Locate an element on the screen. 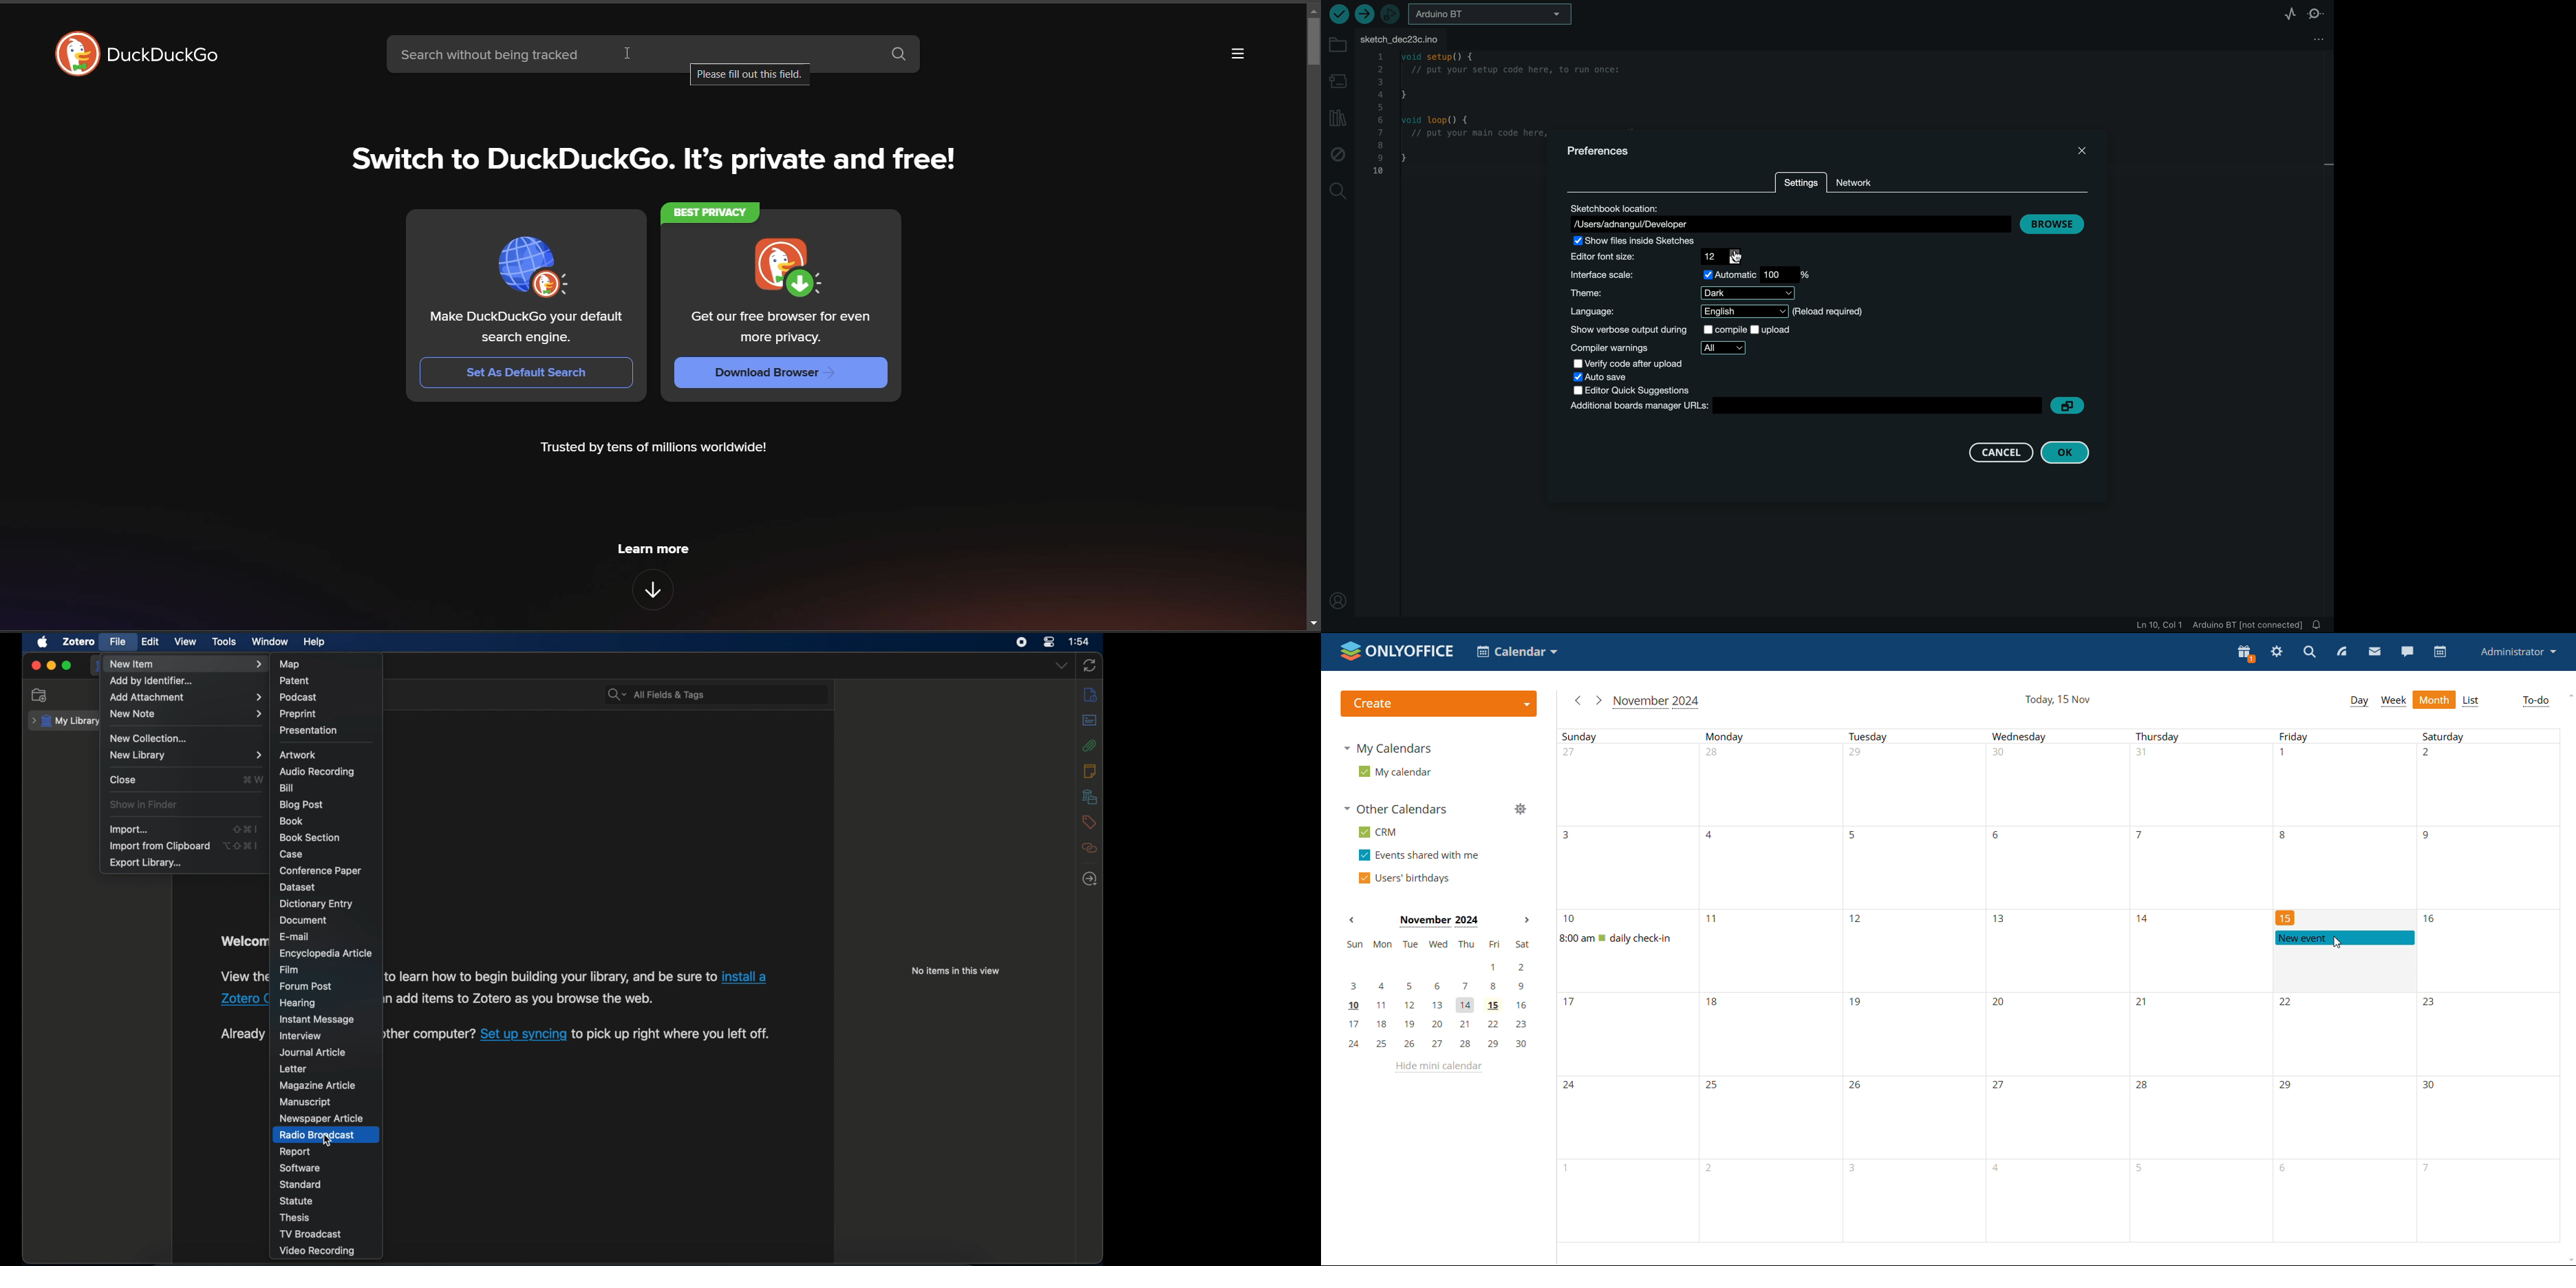 The height and width of the screenshot is (1288, 2576). shift + command + I is located at coordinates (246, 829).